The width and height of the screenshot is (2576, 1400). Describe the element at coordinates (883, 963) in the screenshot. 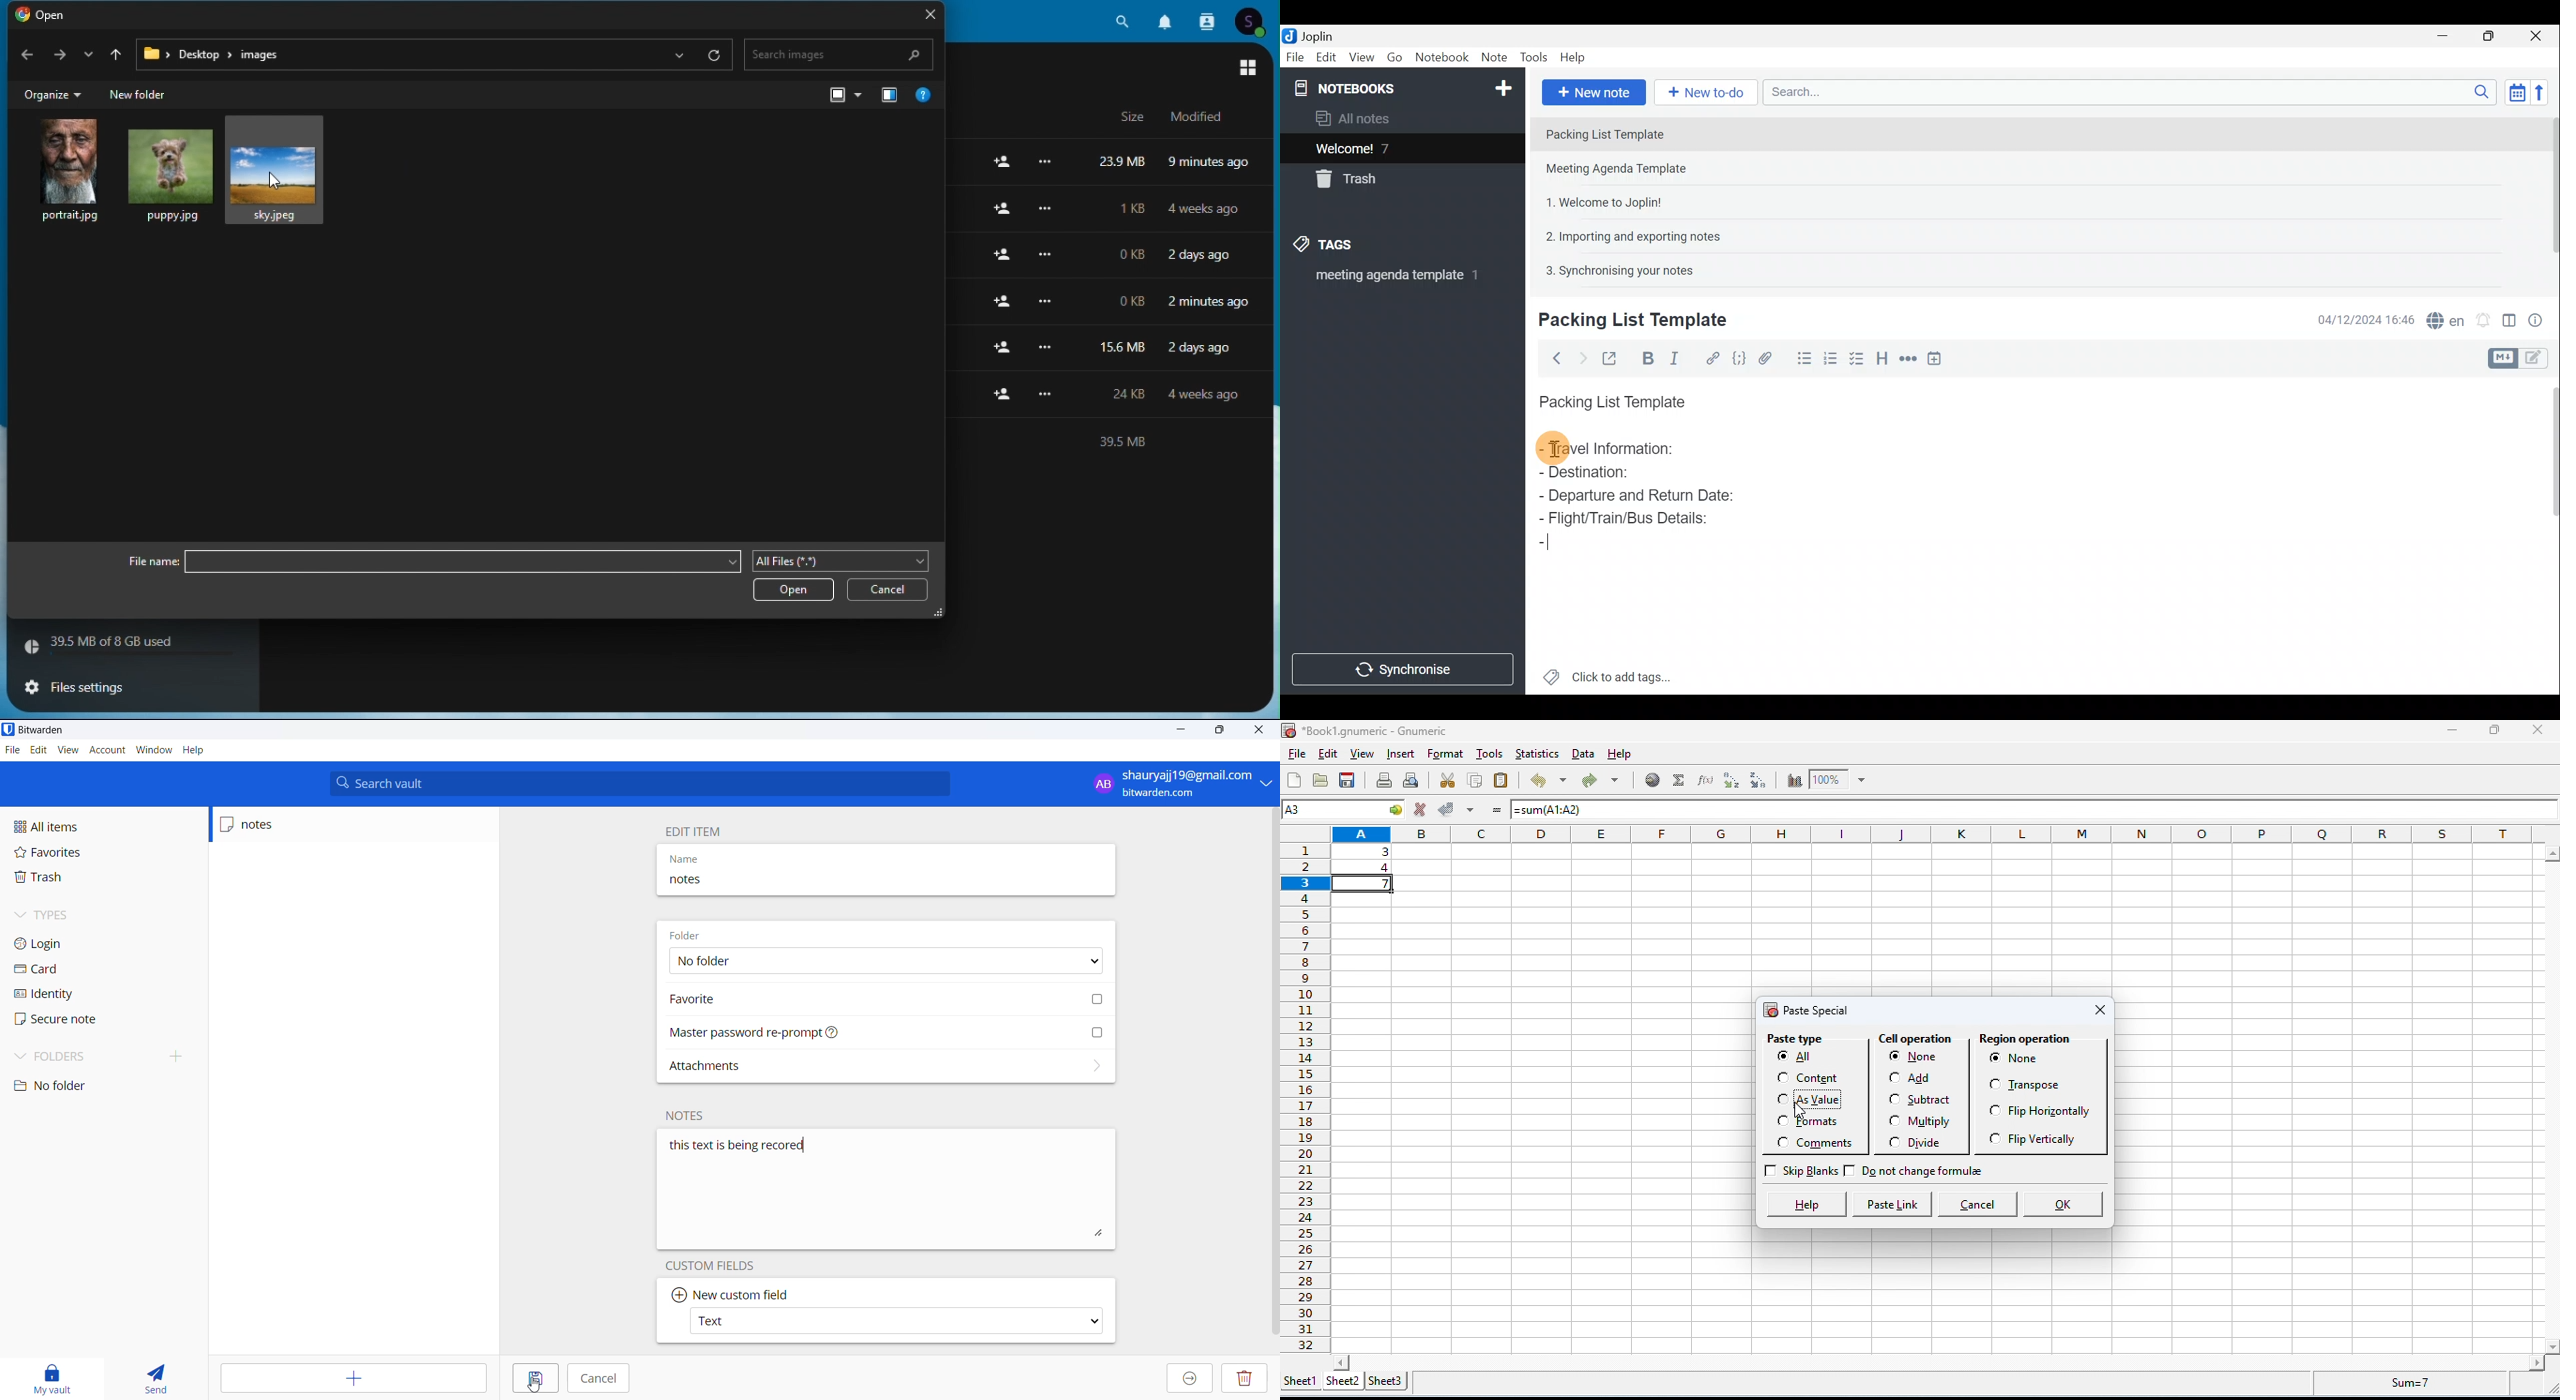

I see `No Folder` at that location.